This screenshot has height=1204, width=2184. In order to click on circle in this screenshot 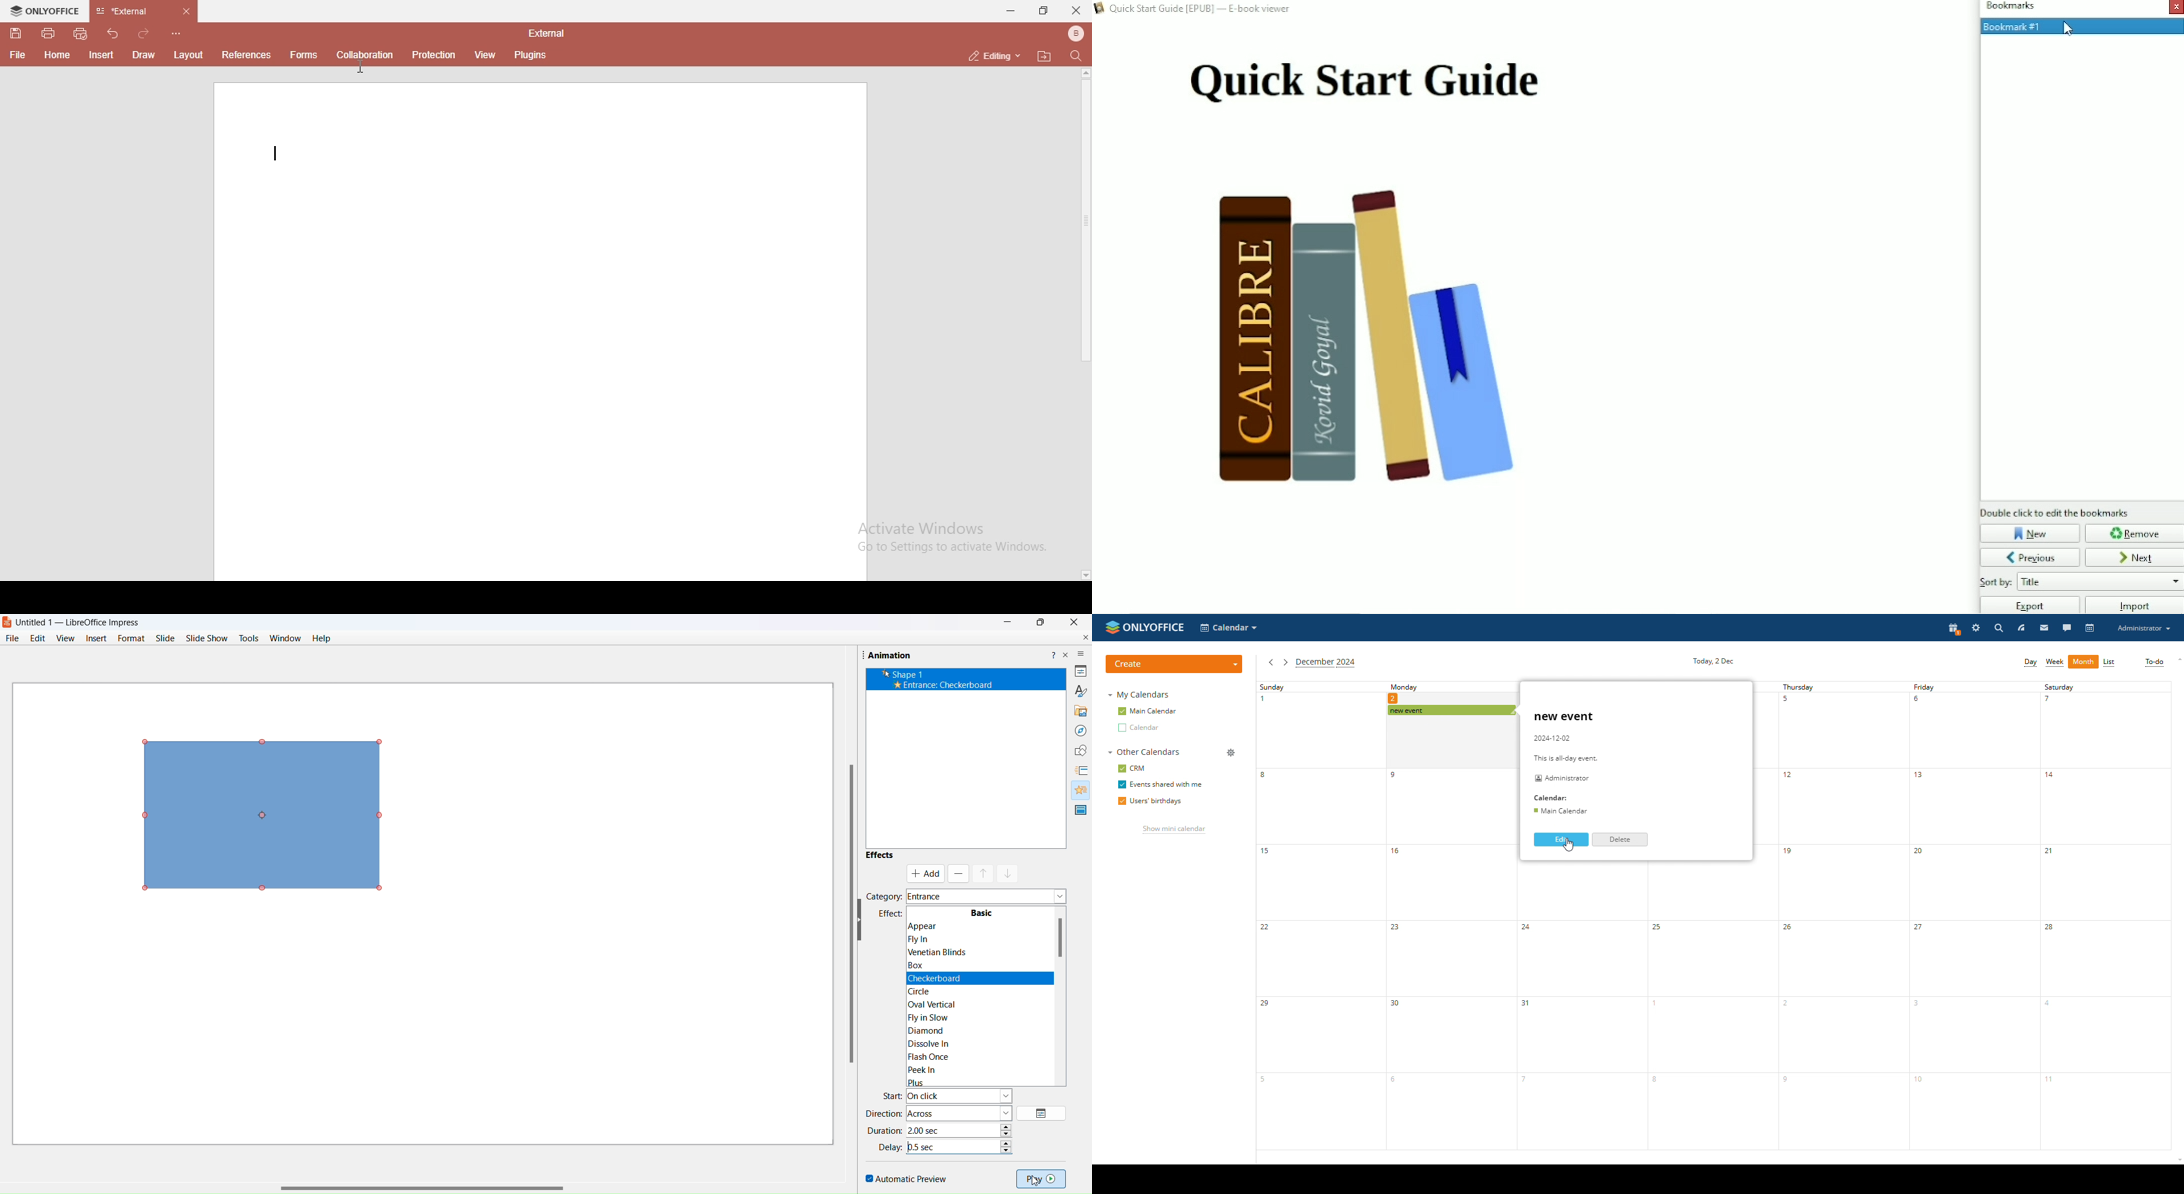, I will do `click(929, 989)`.